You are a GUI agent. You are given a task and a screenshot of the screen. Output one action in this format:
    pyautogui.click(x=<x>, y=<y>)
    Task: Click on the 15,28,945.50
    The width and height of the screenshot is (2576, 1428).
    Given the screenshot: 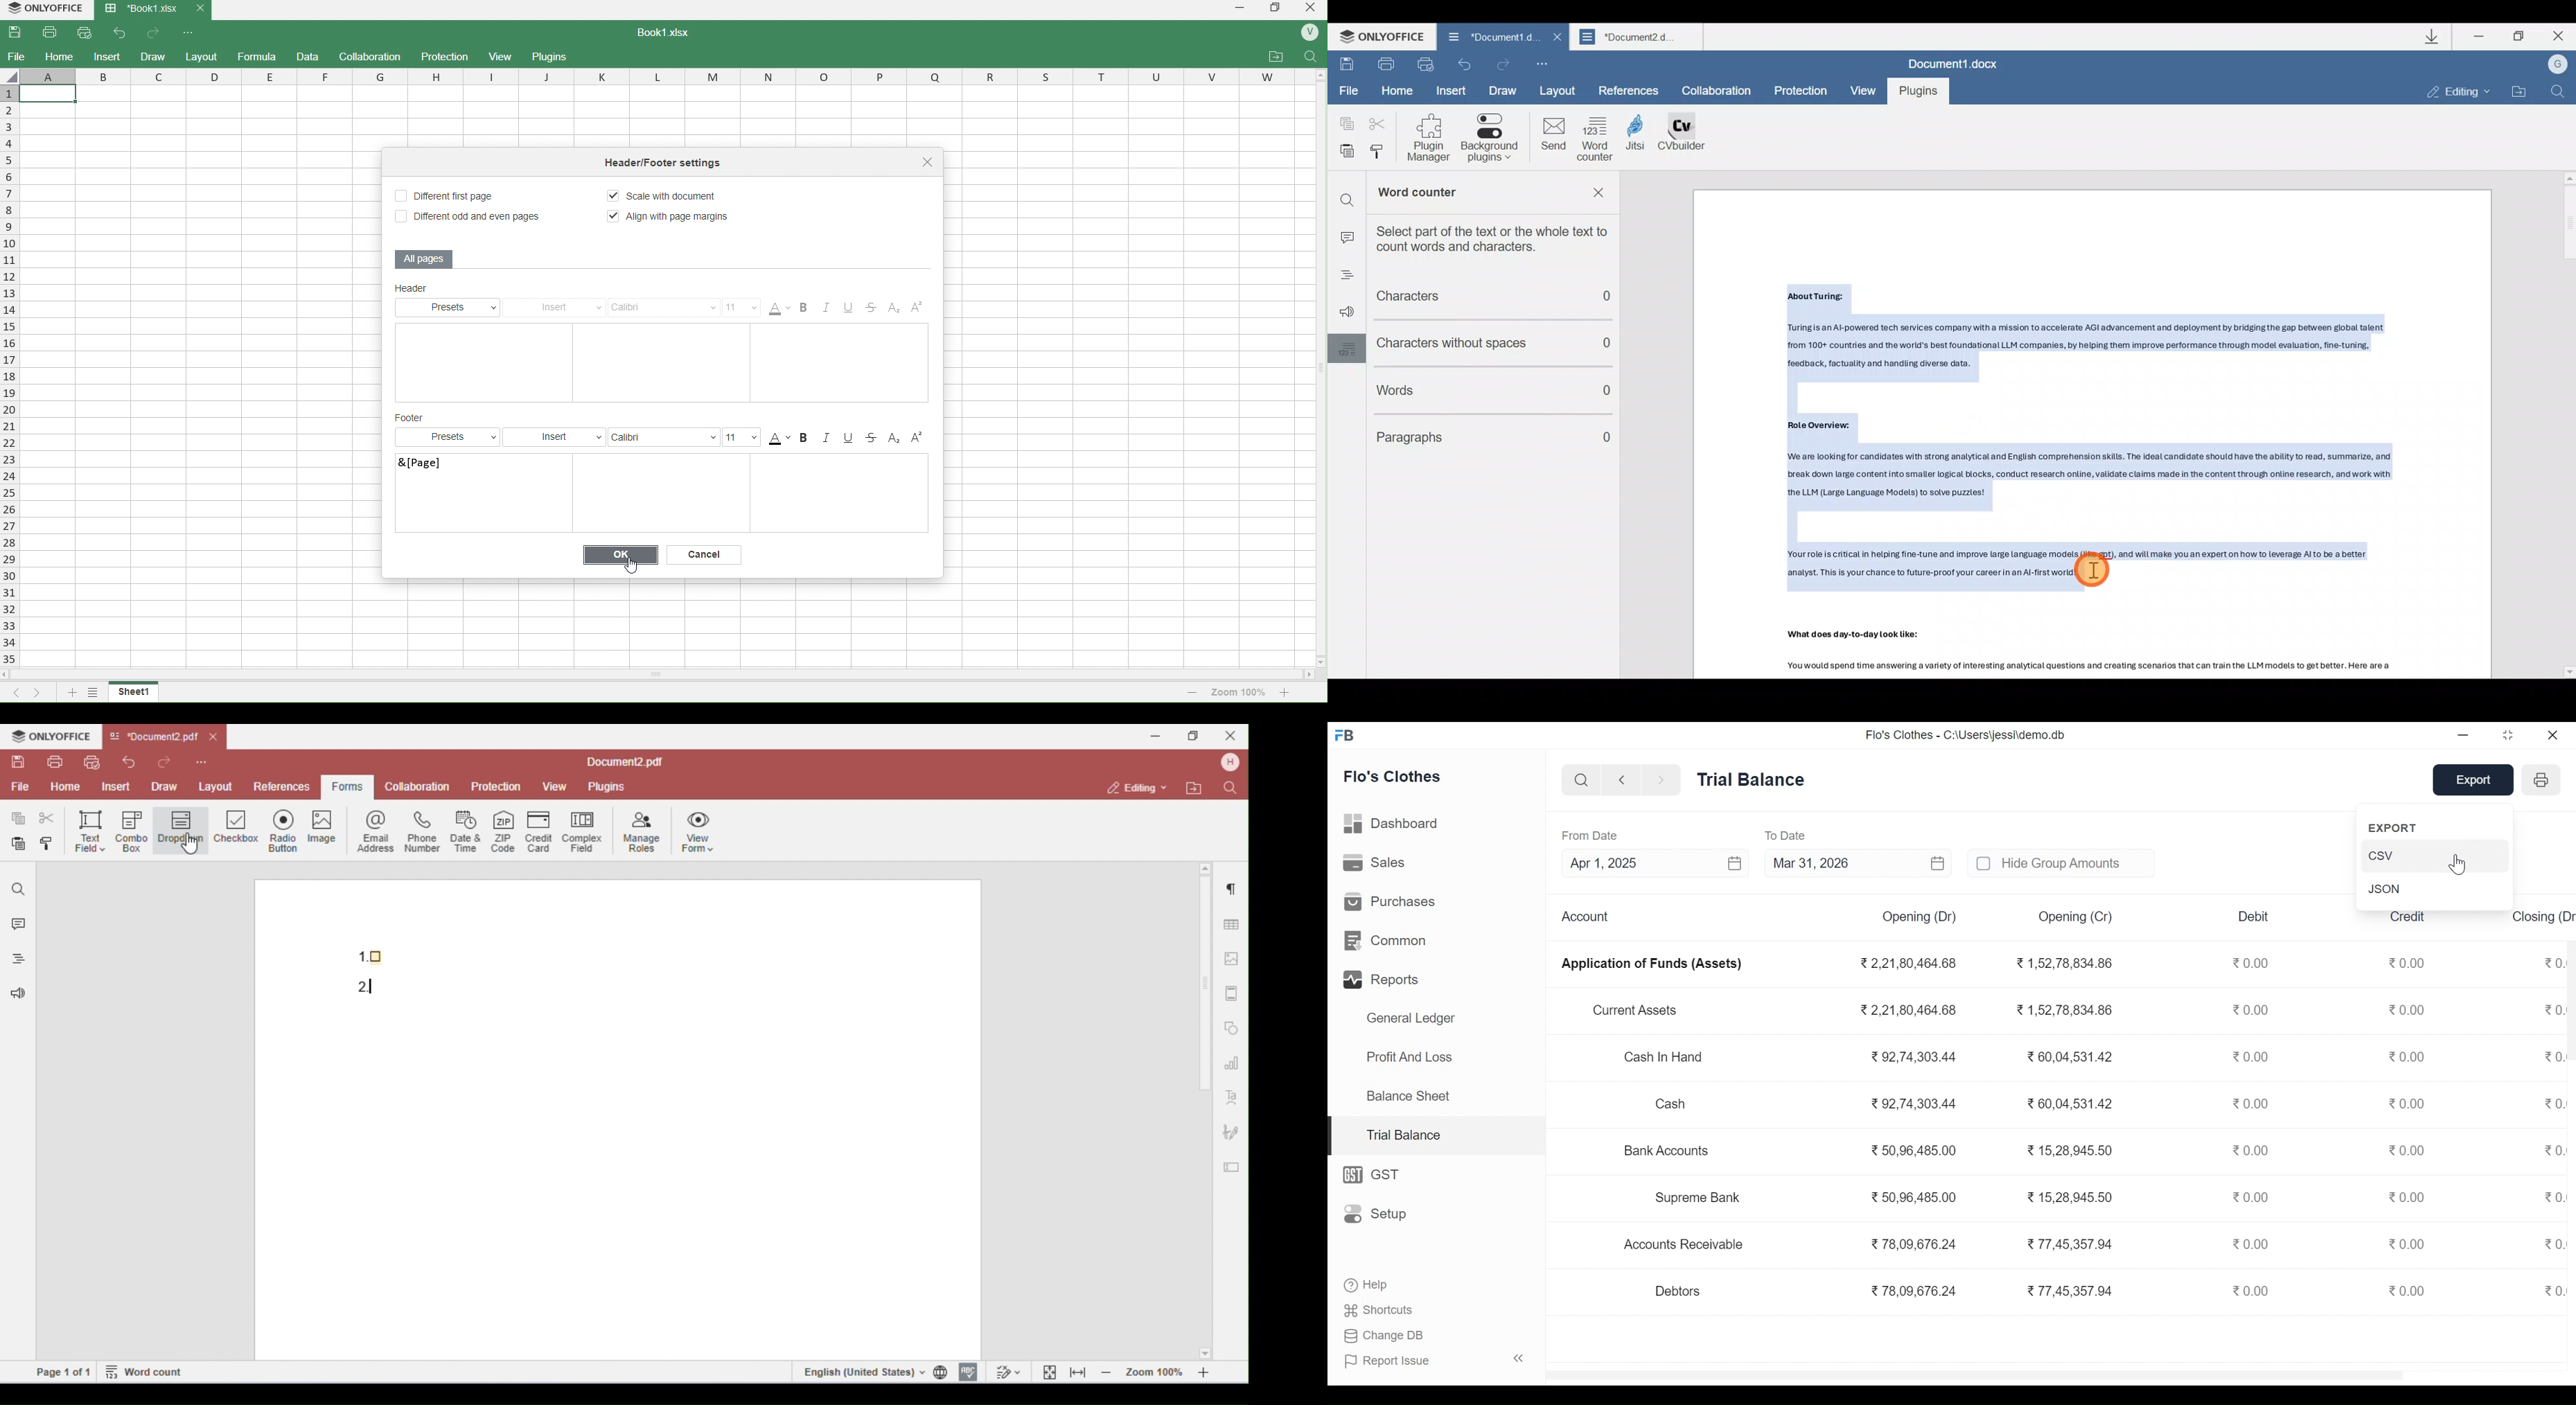 What is the action you would take?
    pyautogui.click(x=2072, y=1197)
    